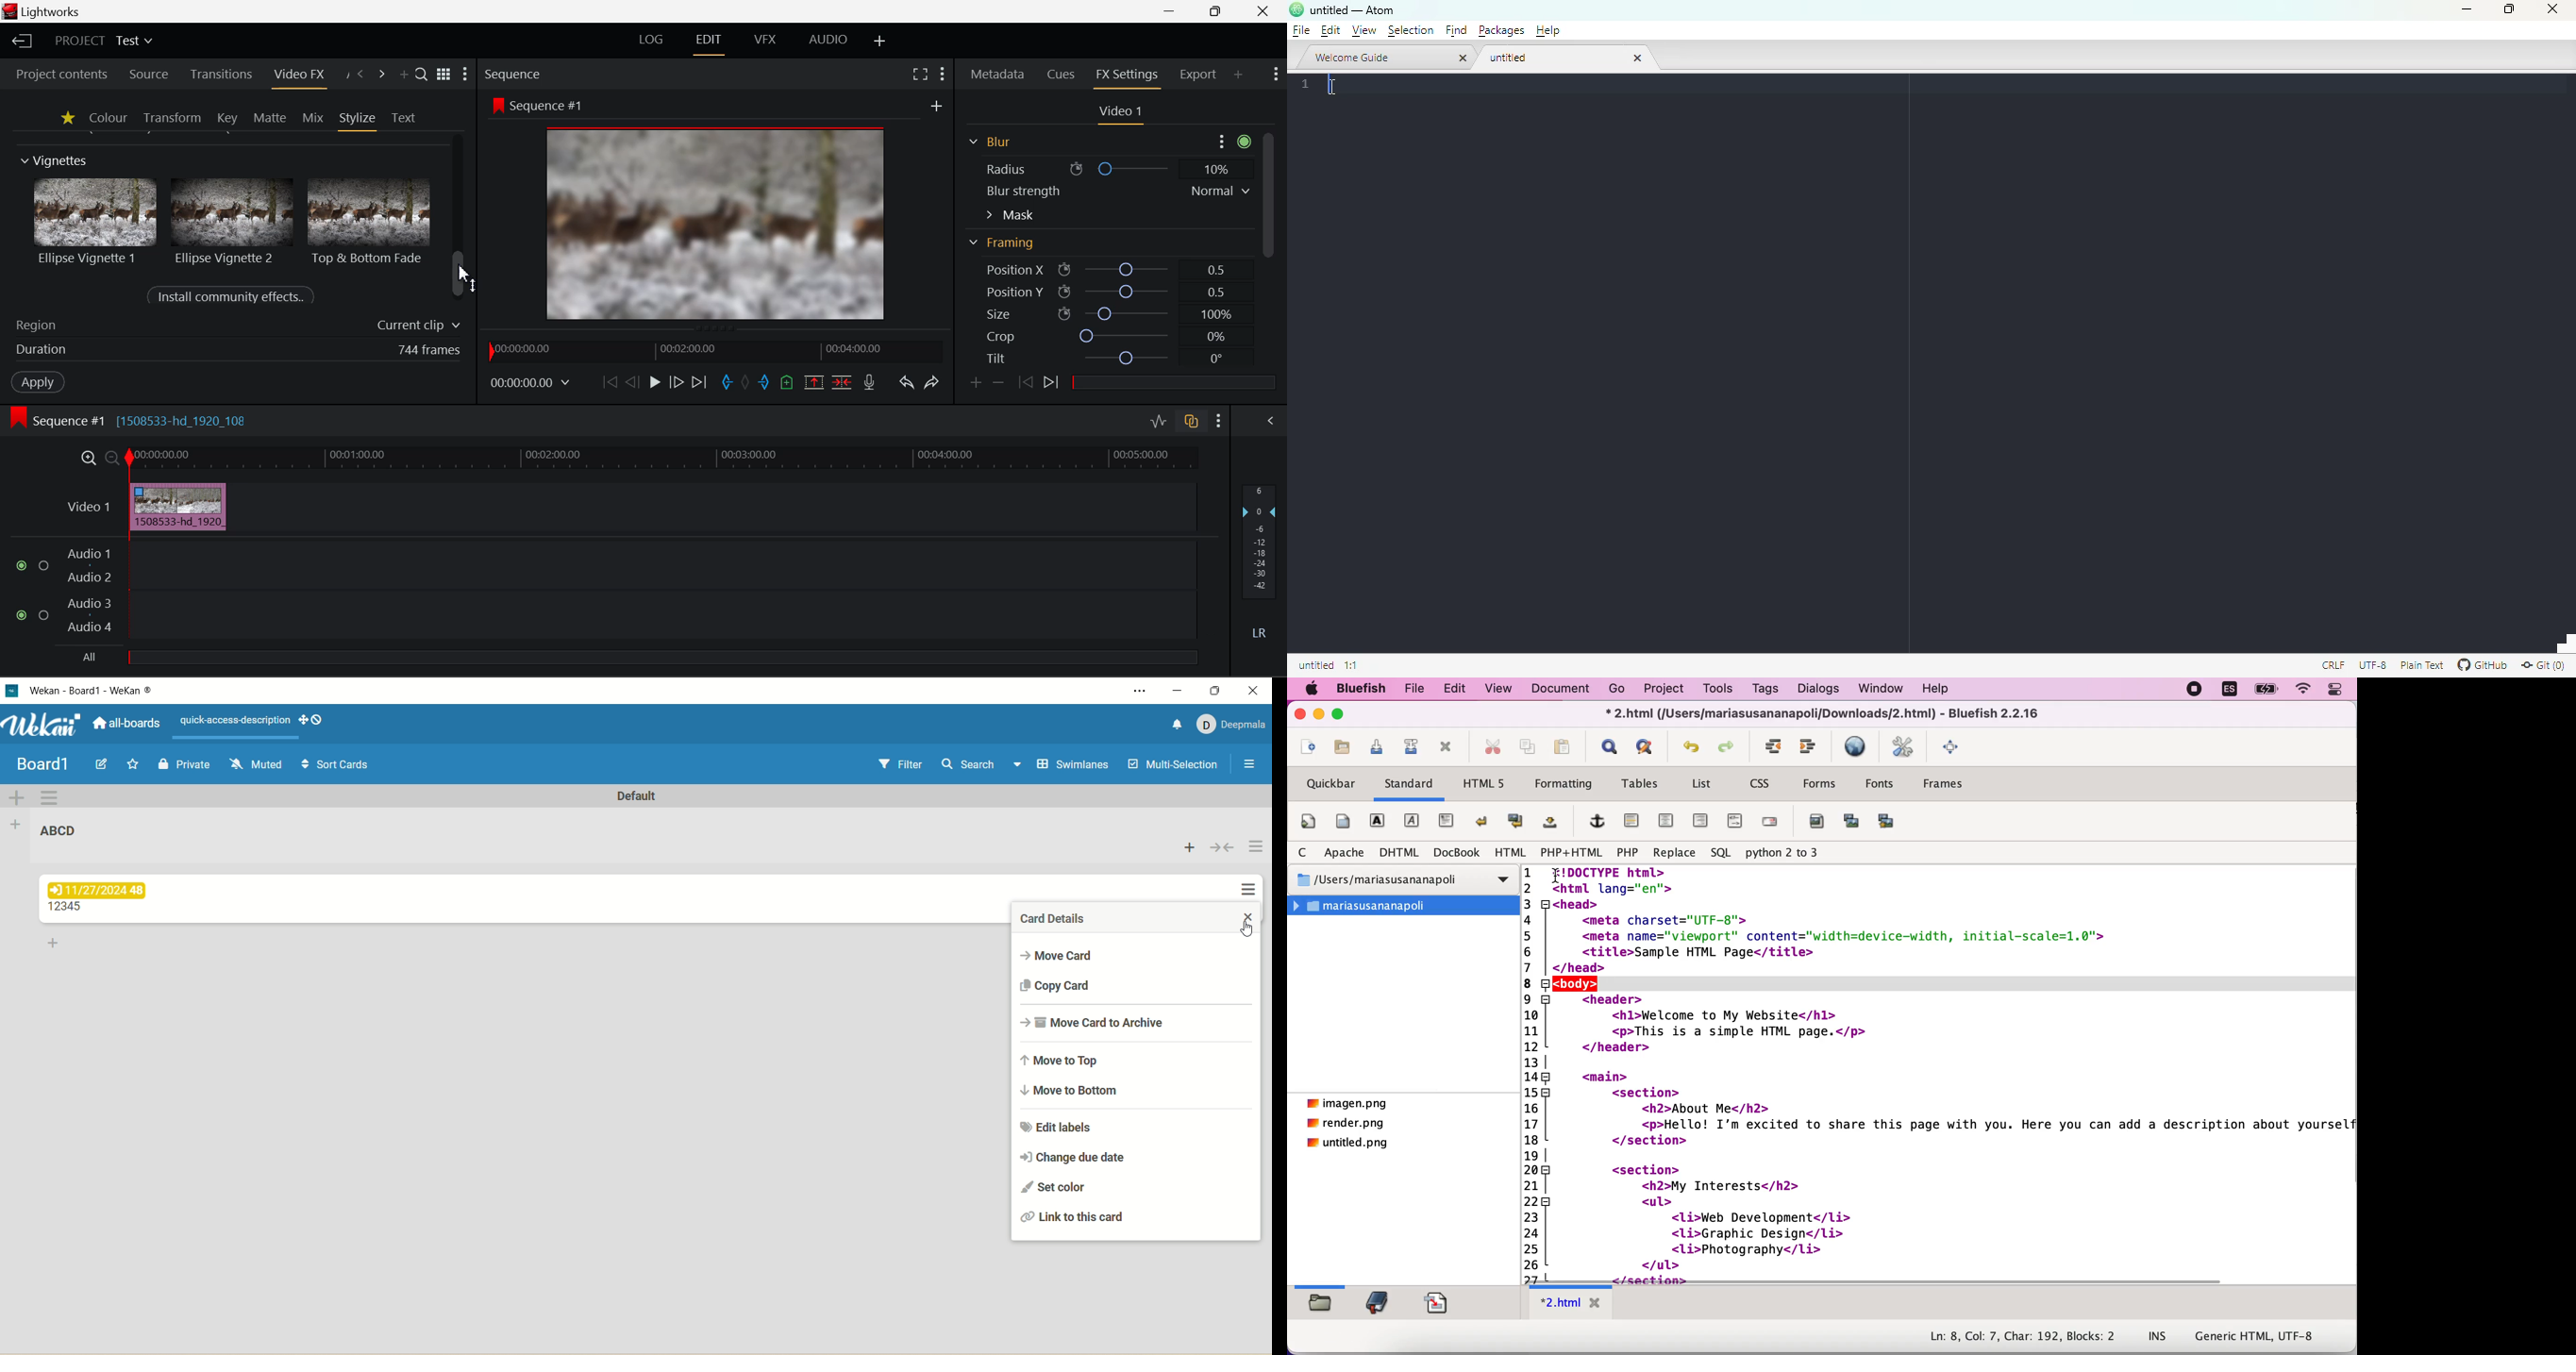 This screenshot has width=2576, height=1372. I want to click on dialogs, so click(1820, 688).